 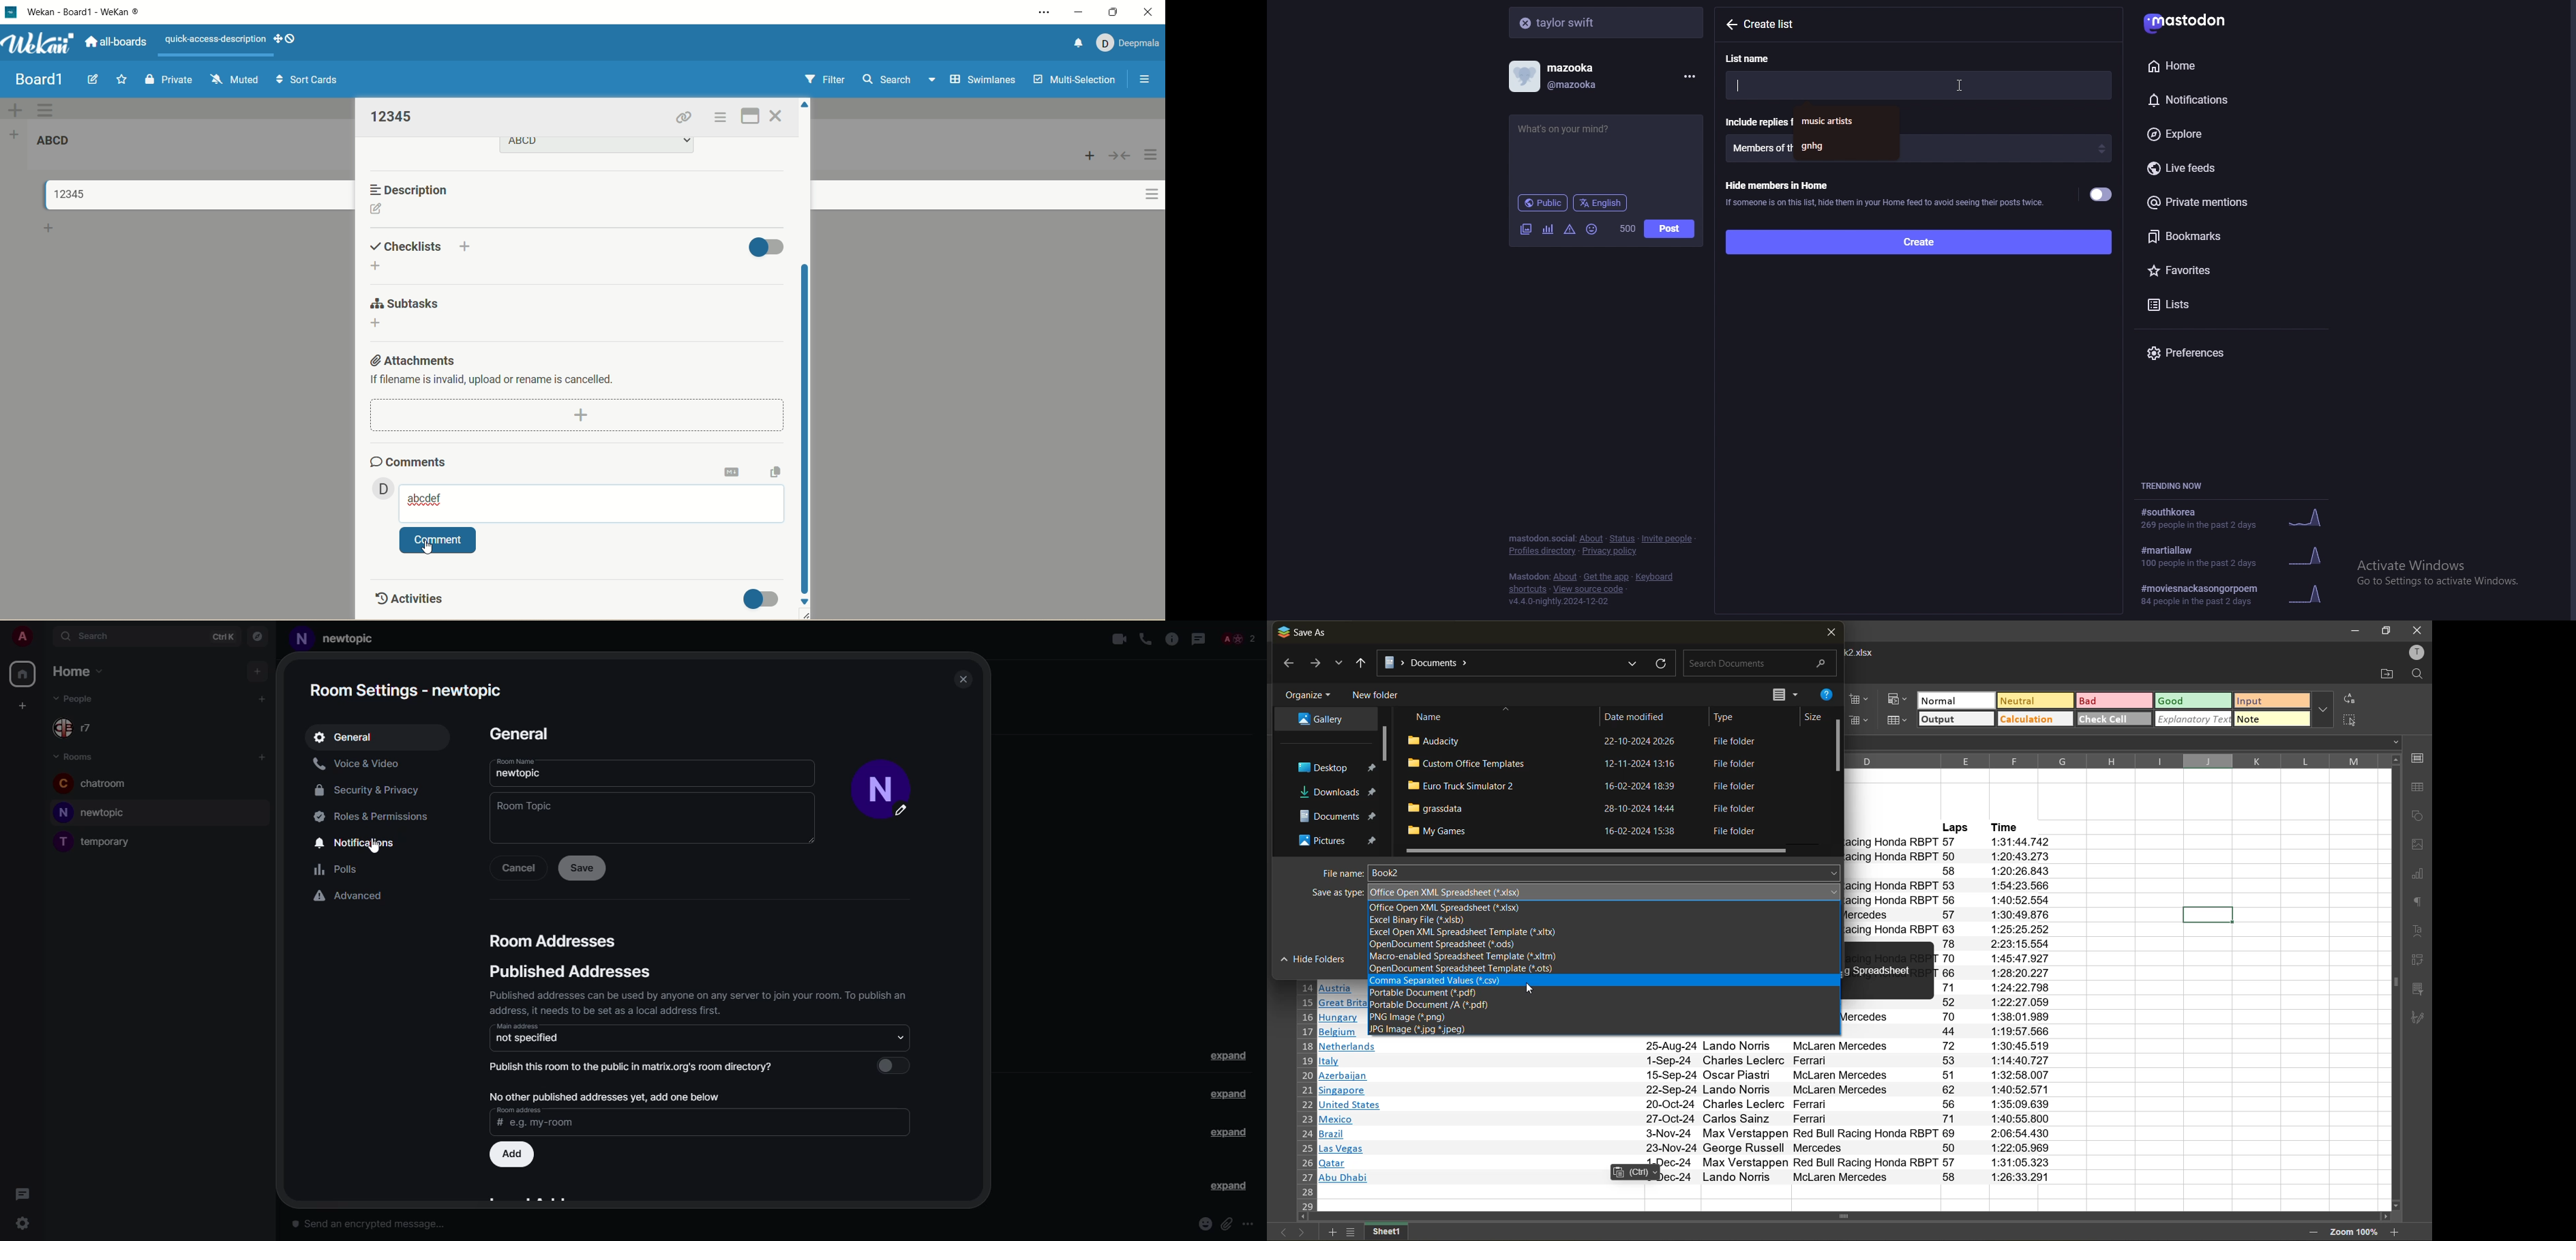 What do you see at coordinates (2271, 718) in the screenshot?
I see `note` at bounding box center [2271, 718].